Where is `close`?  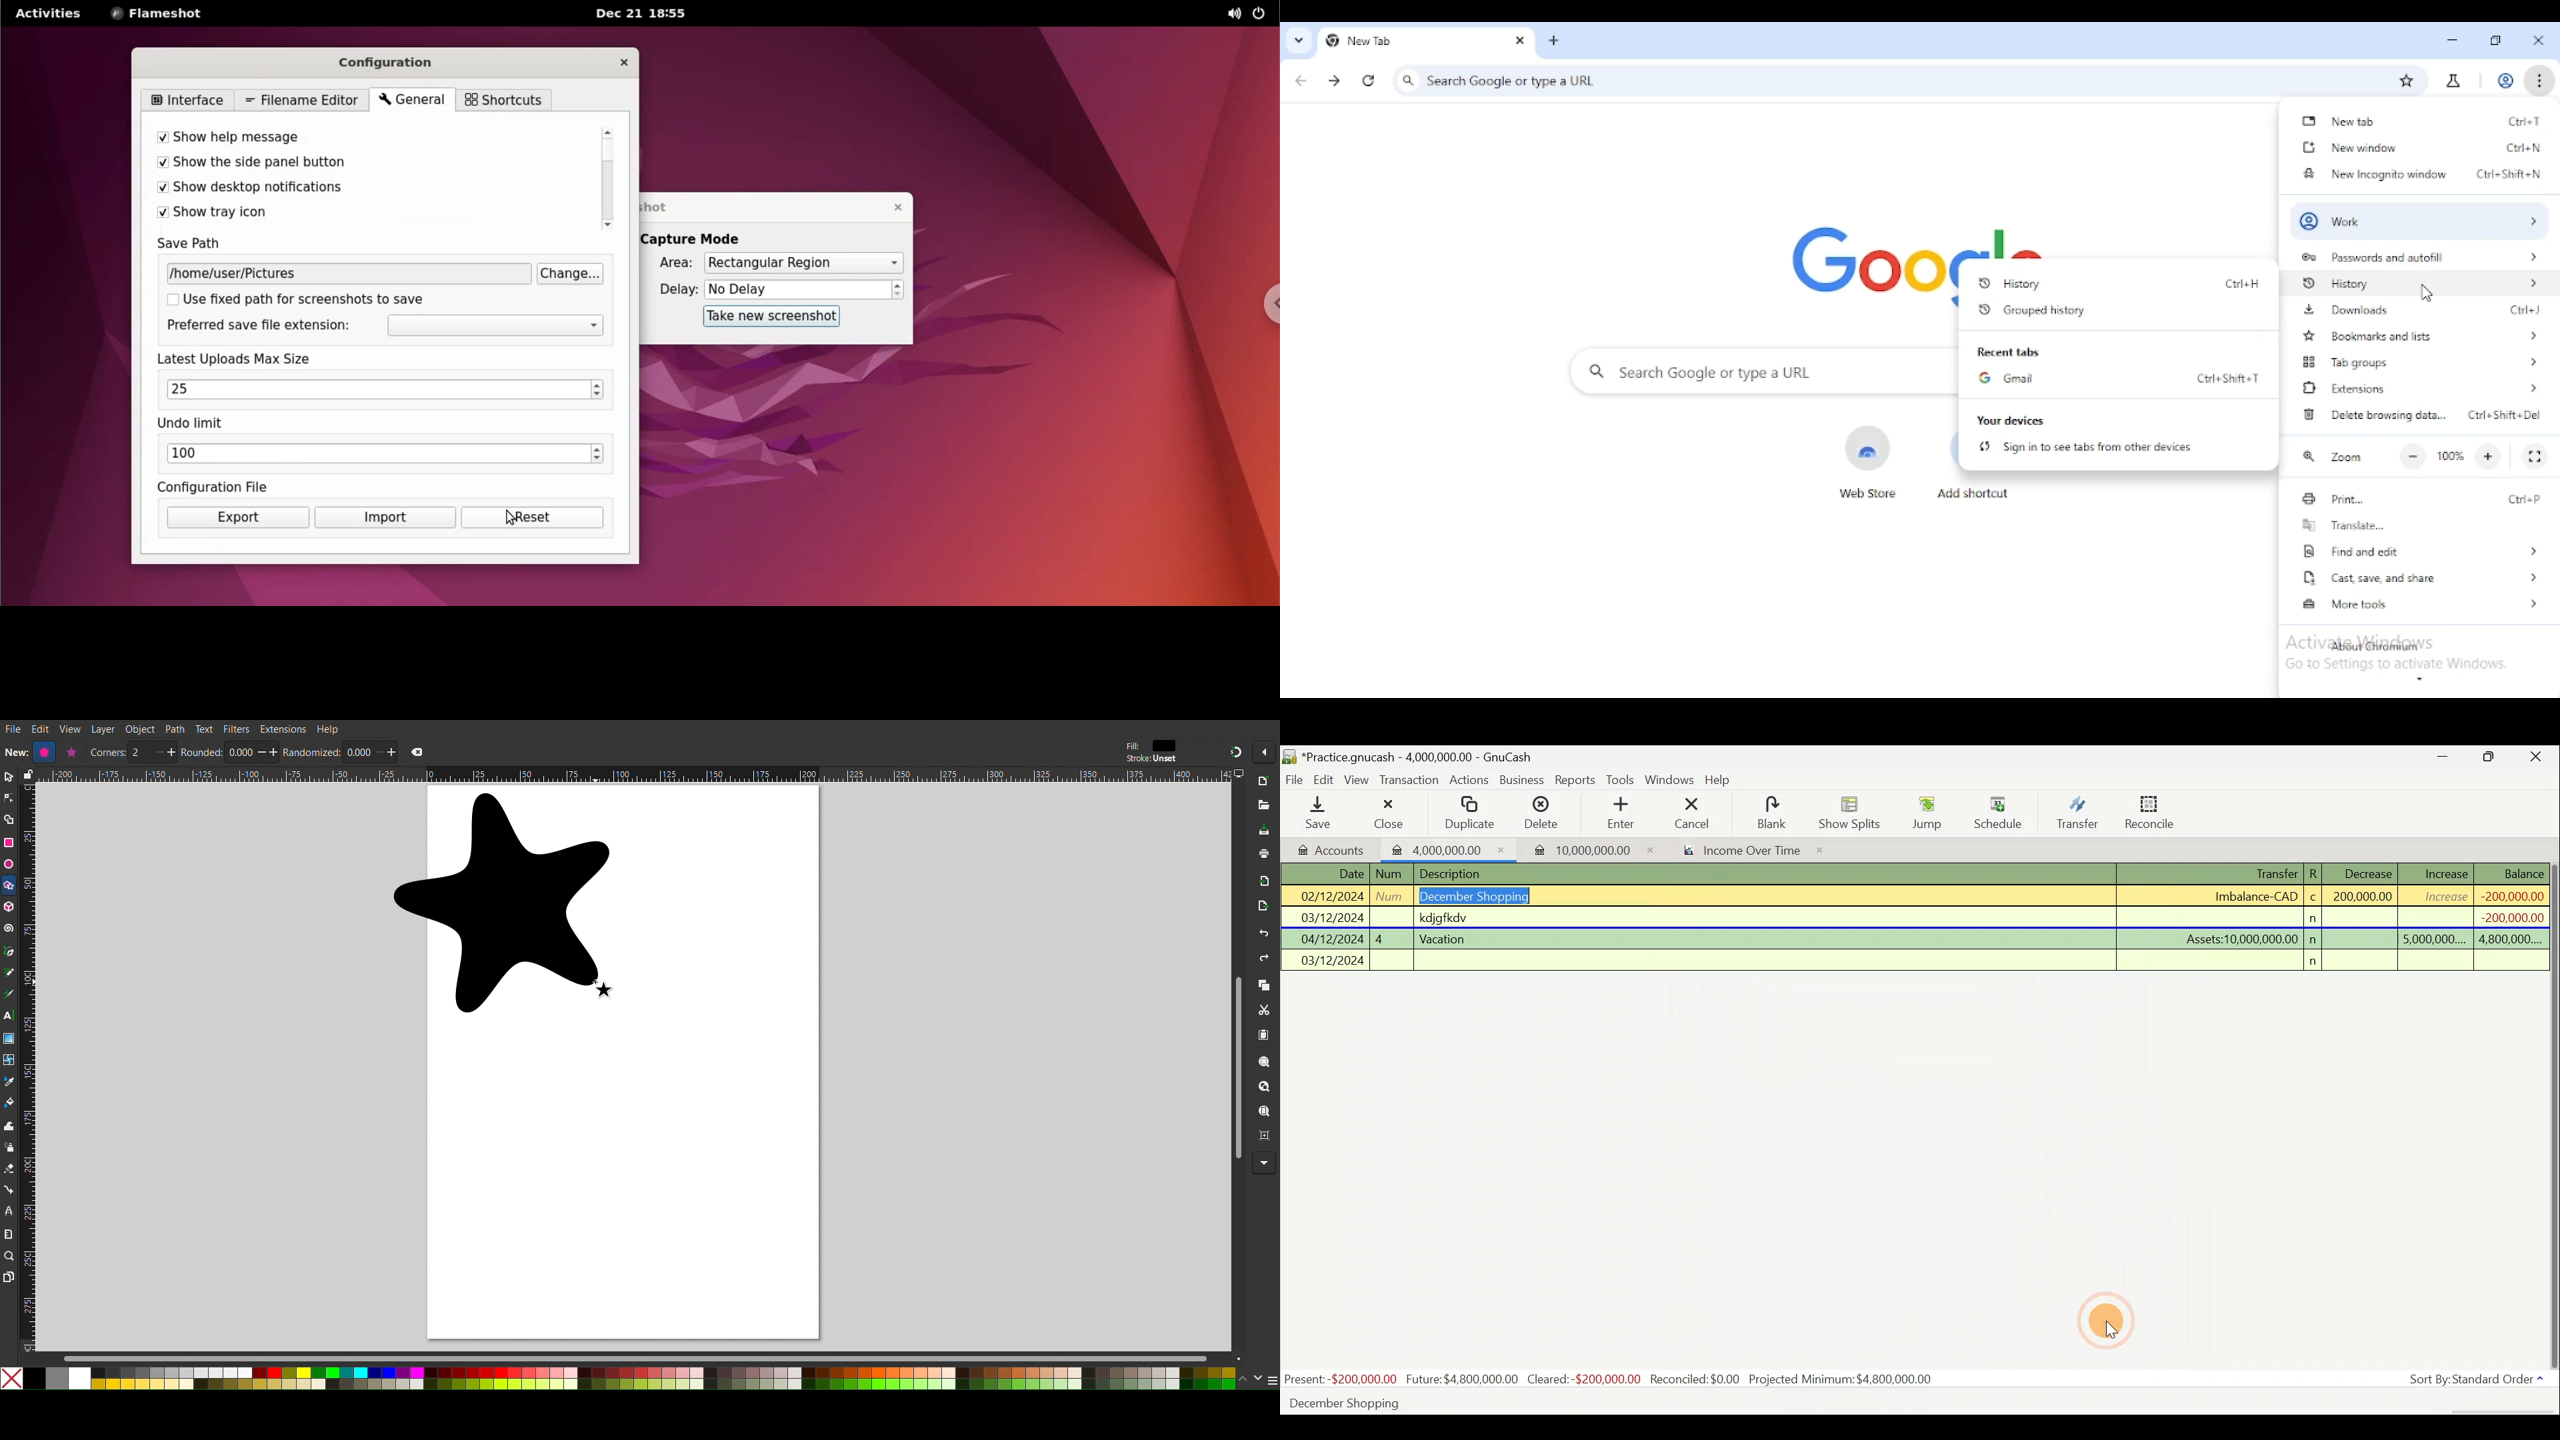 close is located at coordinates (2539, 40).